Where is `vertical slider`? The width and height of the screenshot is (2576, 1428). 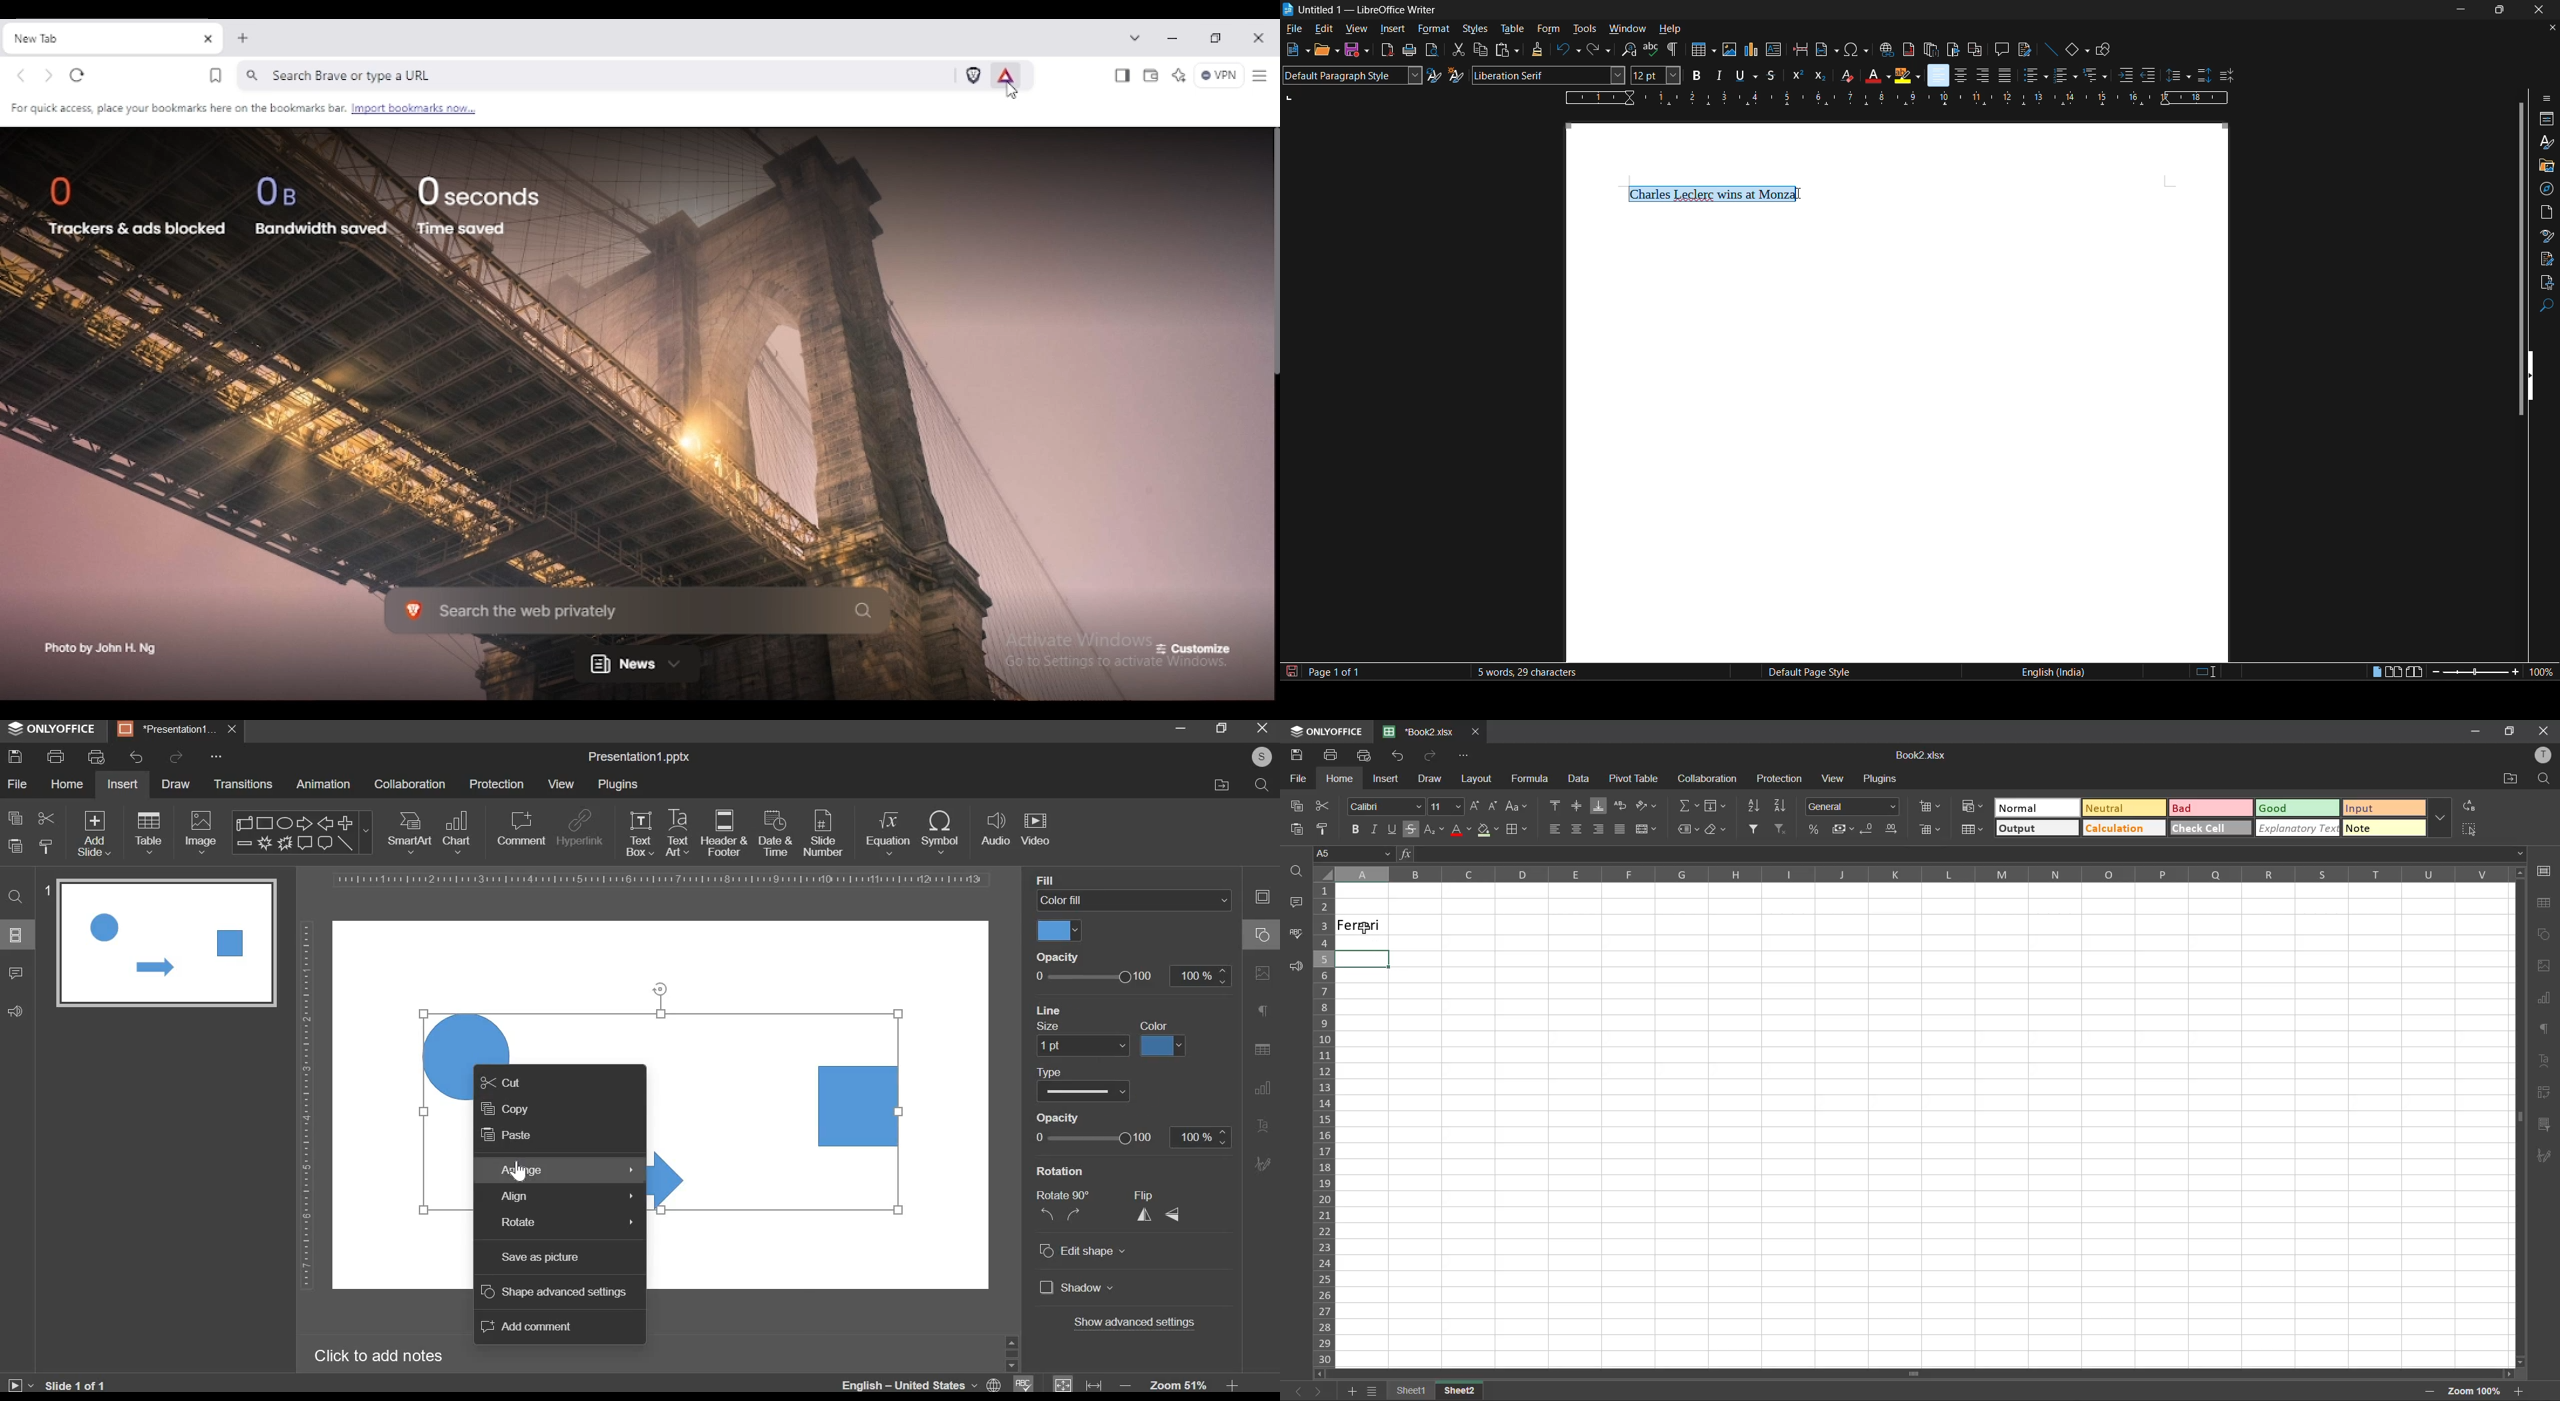
vertical slider is located at coordinates (1011, 1353).